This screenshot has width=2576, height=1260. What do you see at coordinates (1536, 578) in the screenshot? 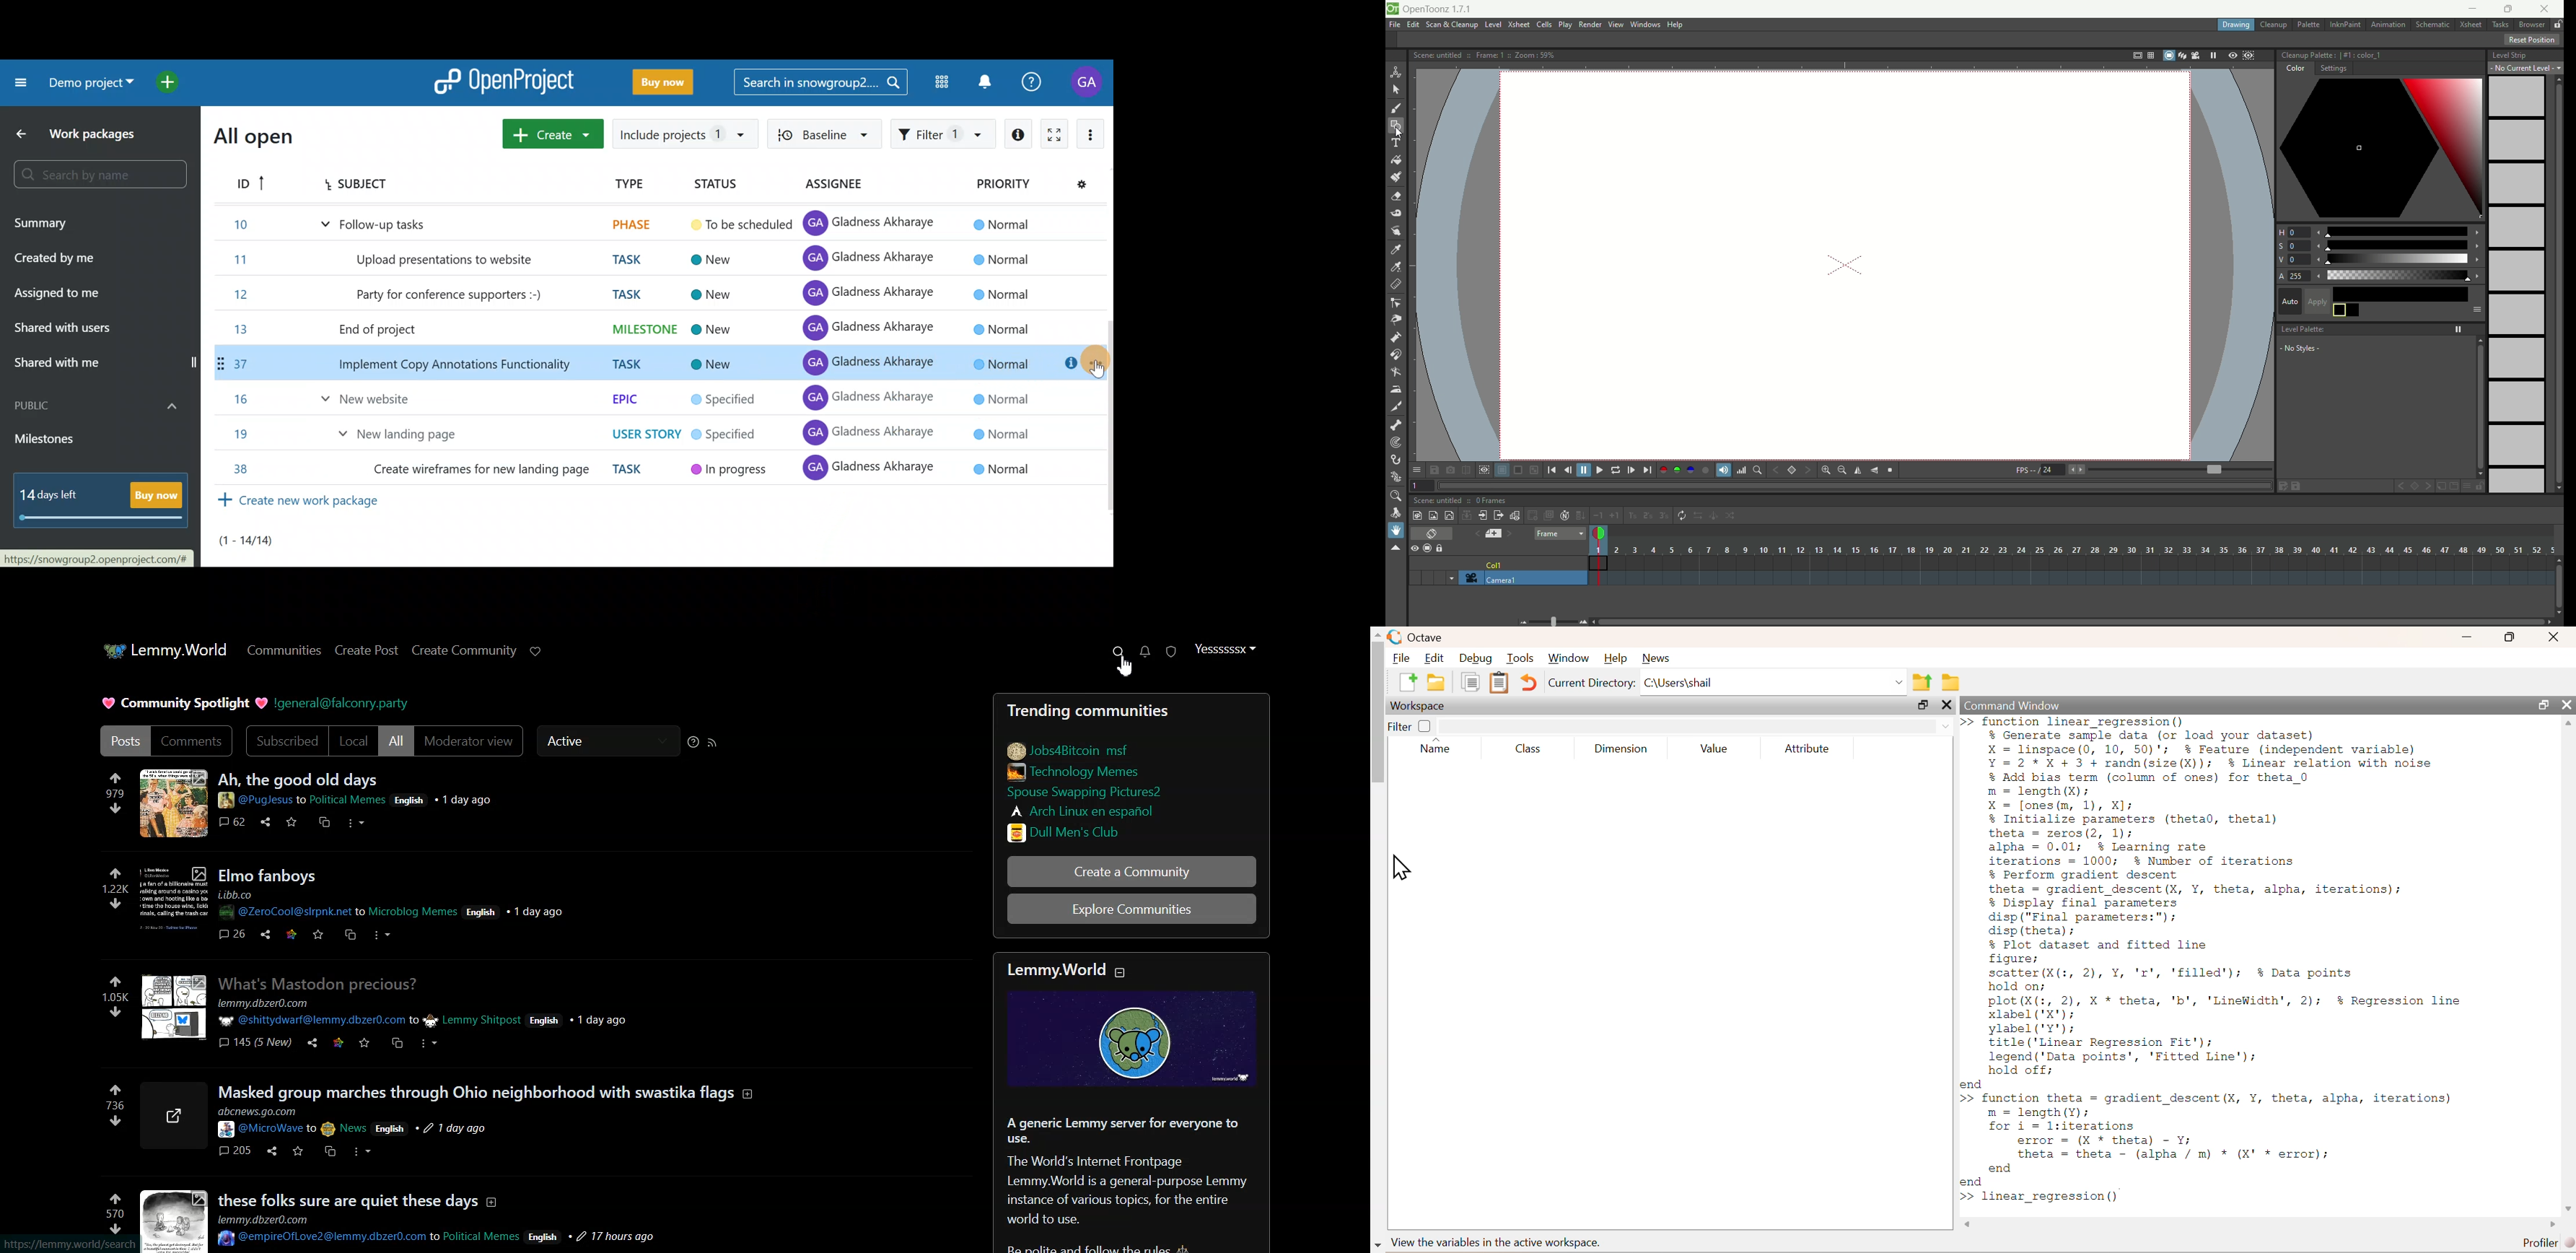
I see `camera1` at bounding box center [1536, 578].